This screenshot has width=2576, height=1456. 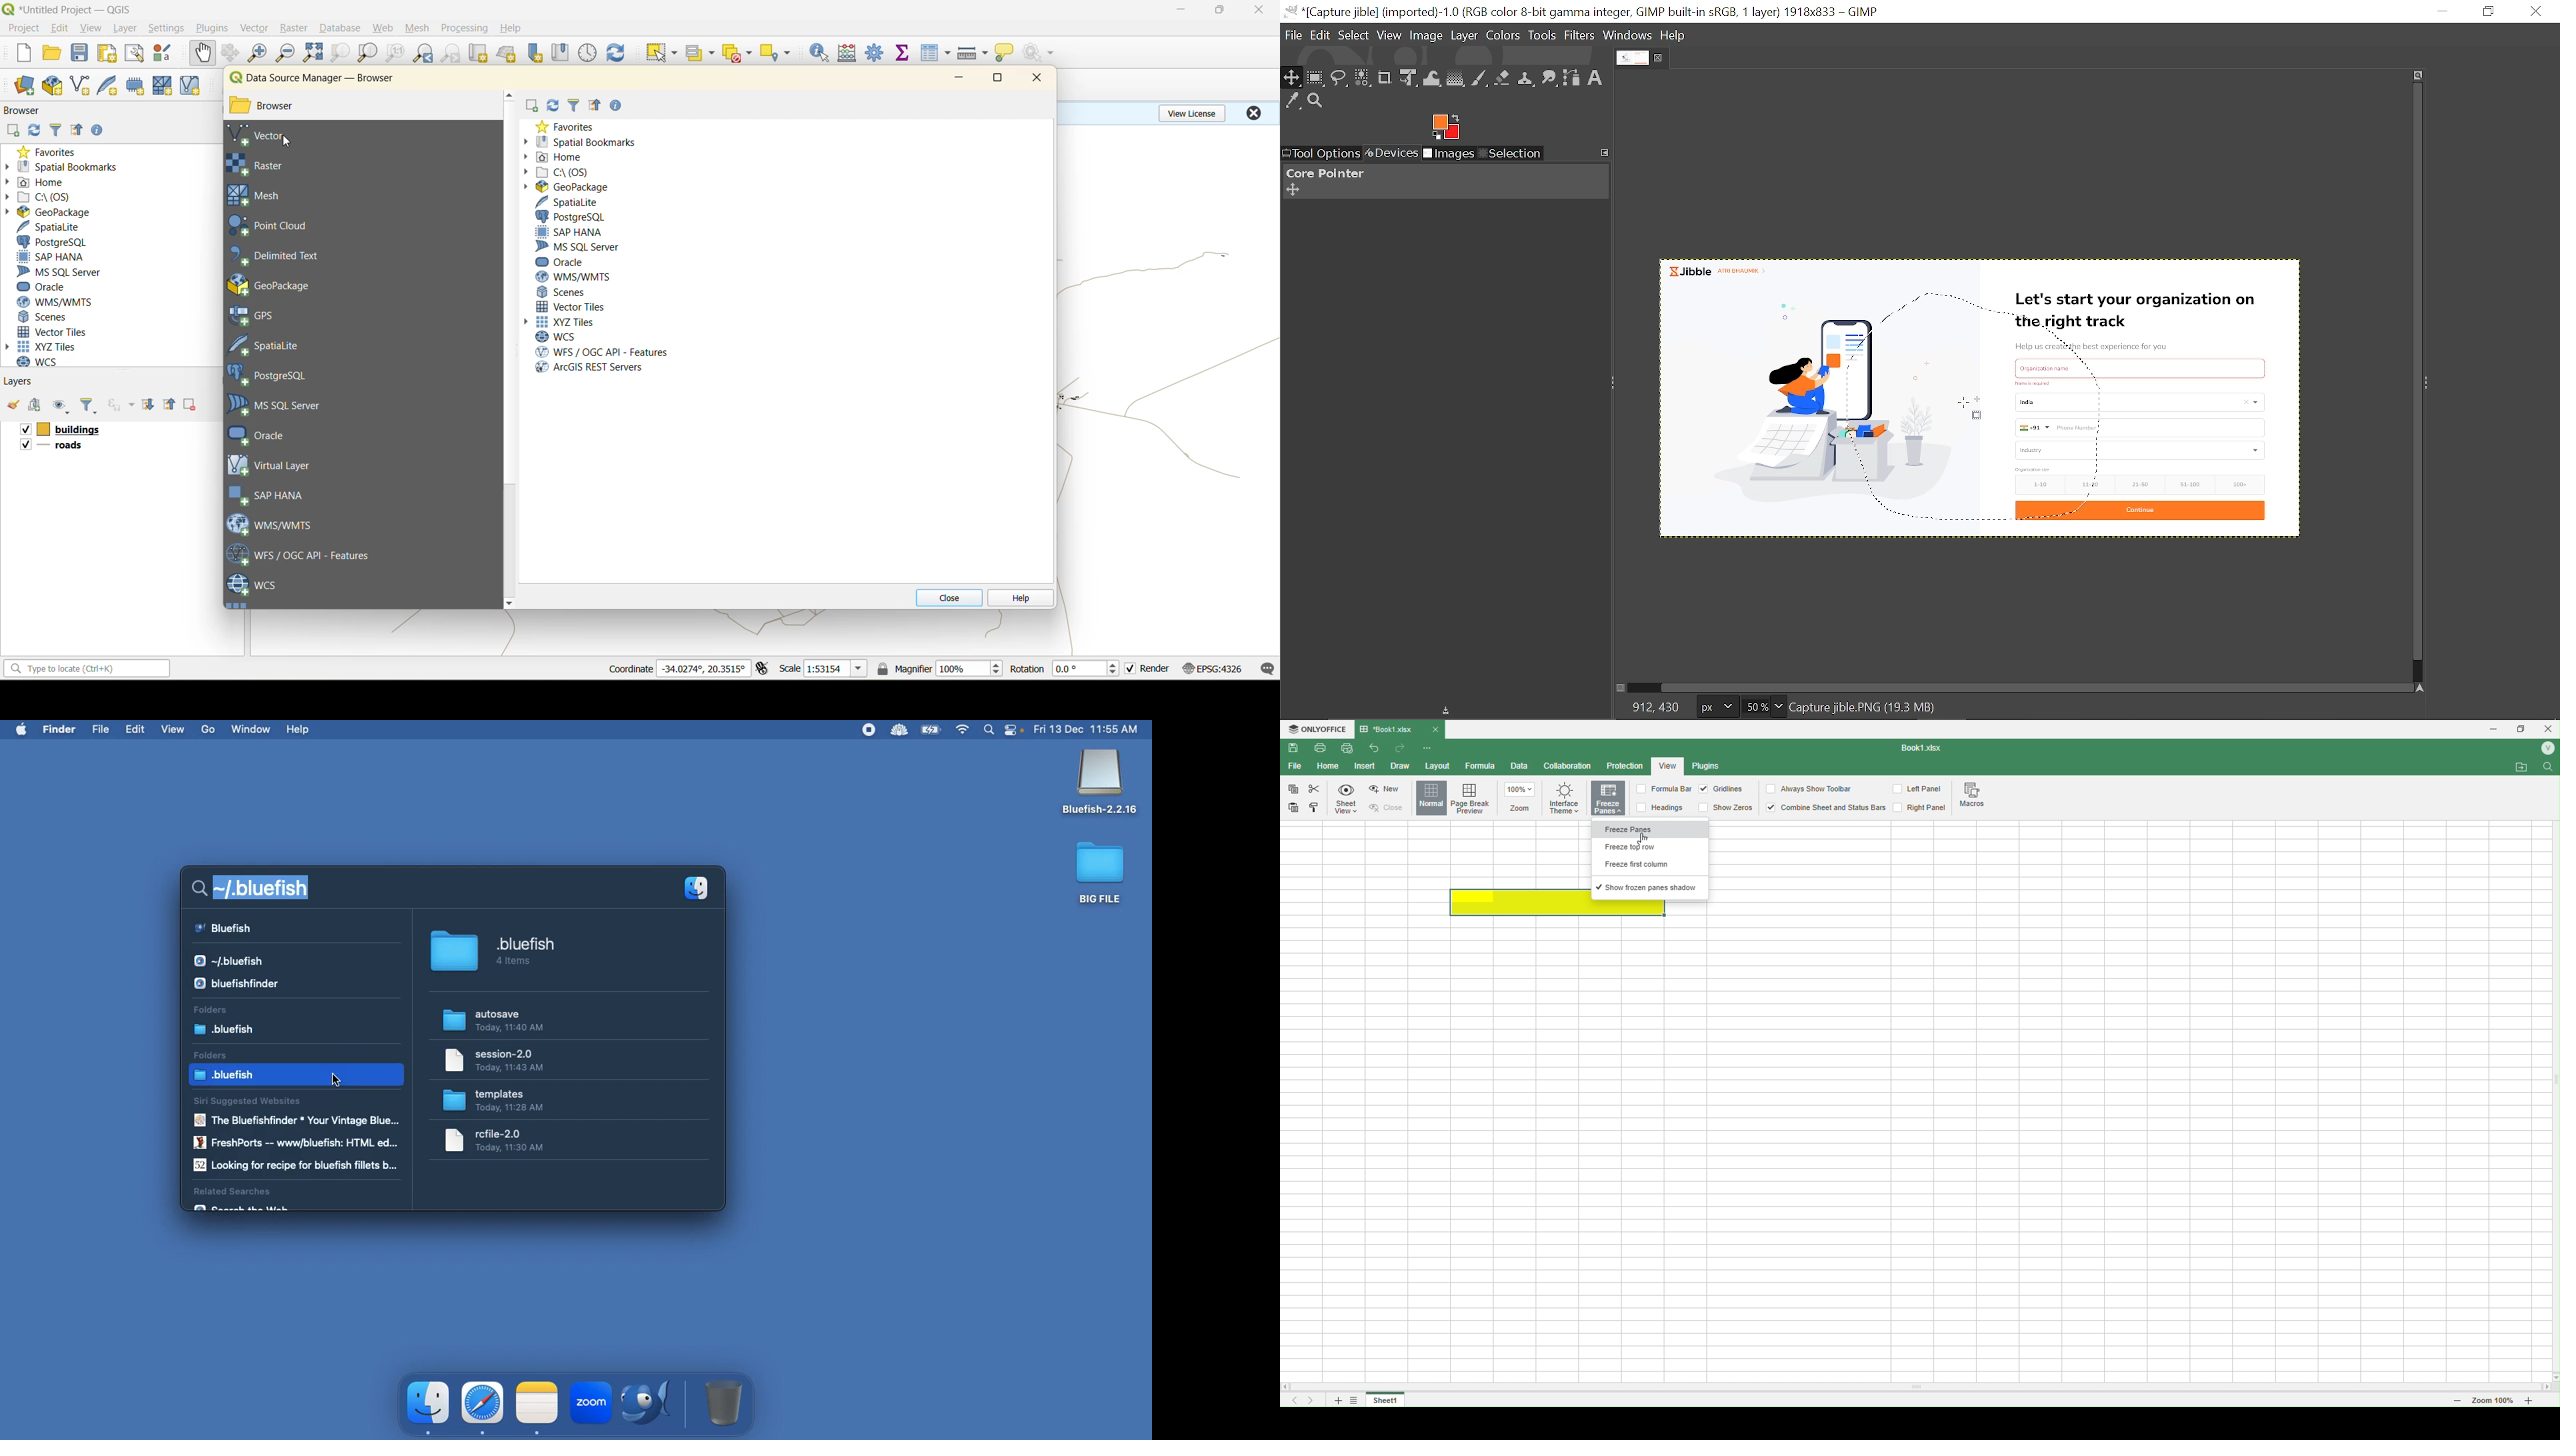 I want to click on Date time, so click(x=1091, y=729).